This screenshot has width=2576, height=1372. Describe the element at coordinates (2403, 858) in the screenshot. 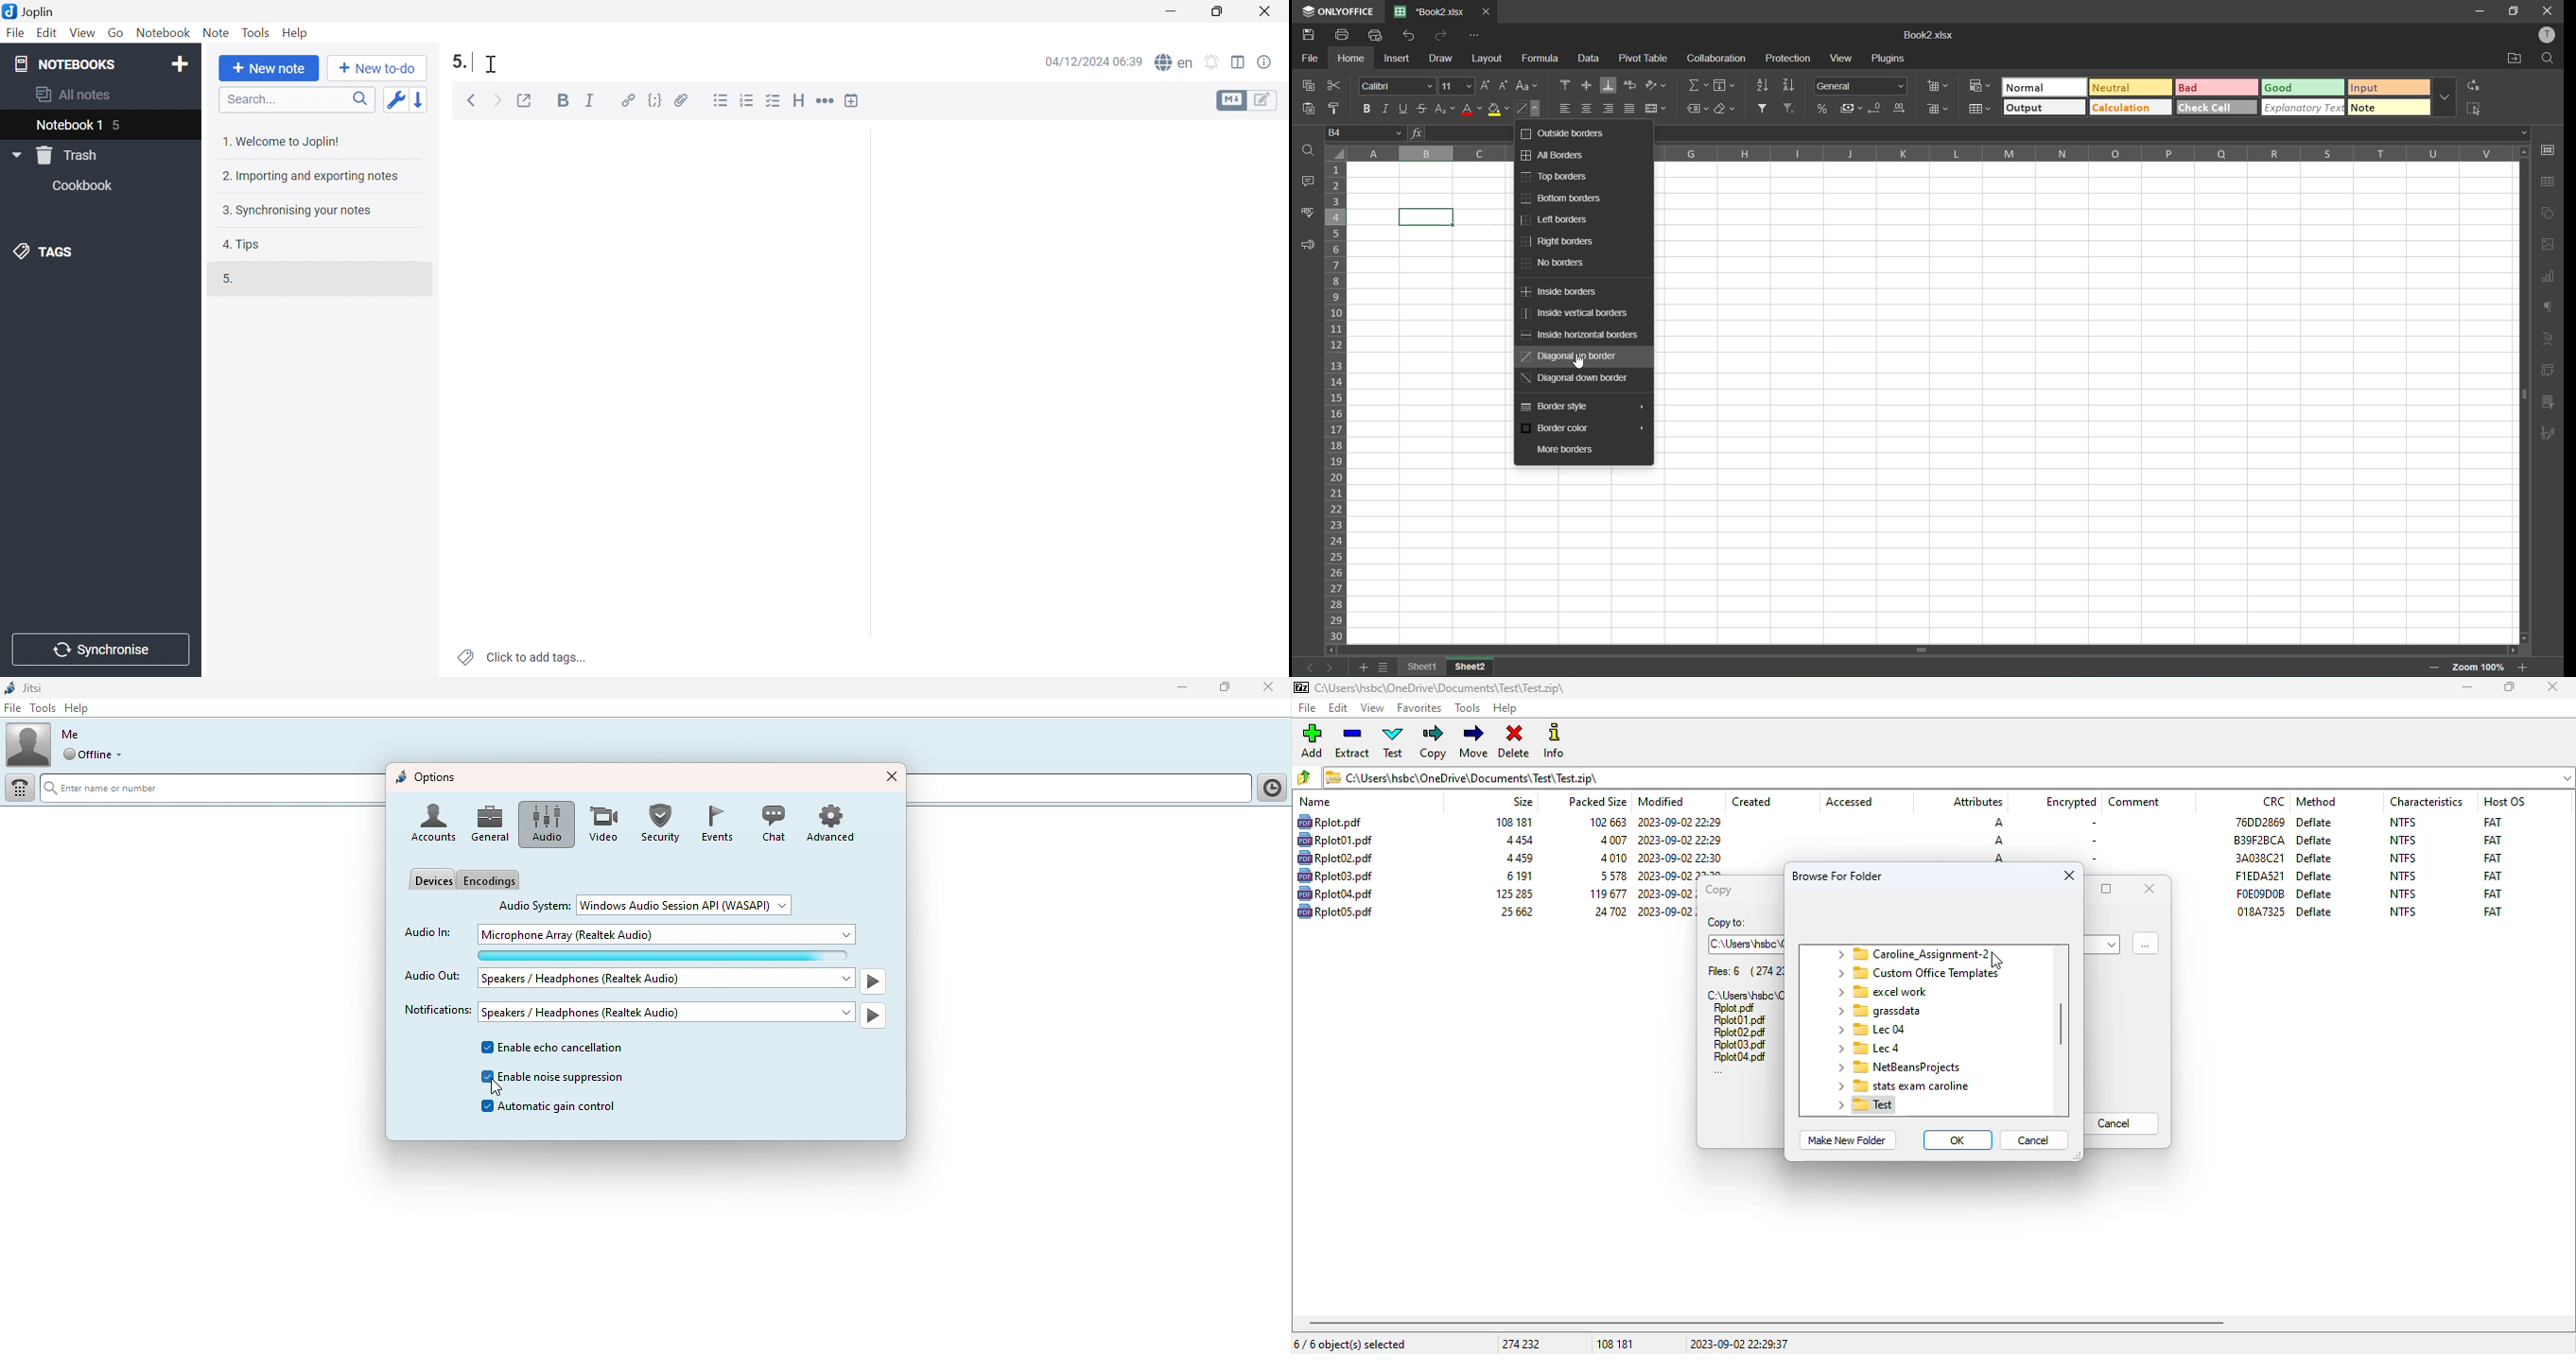

I see `NTFS` at that location.